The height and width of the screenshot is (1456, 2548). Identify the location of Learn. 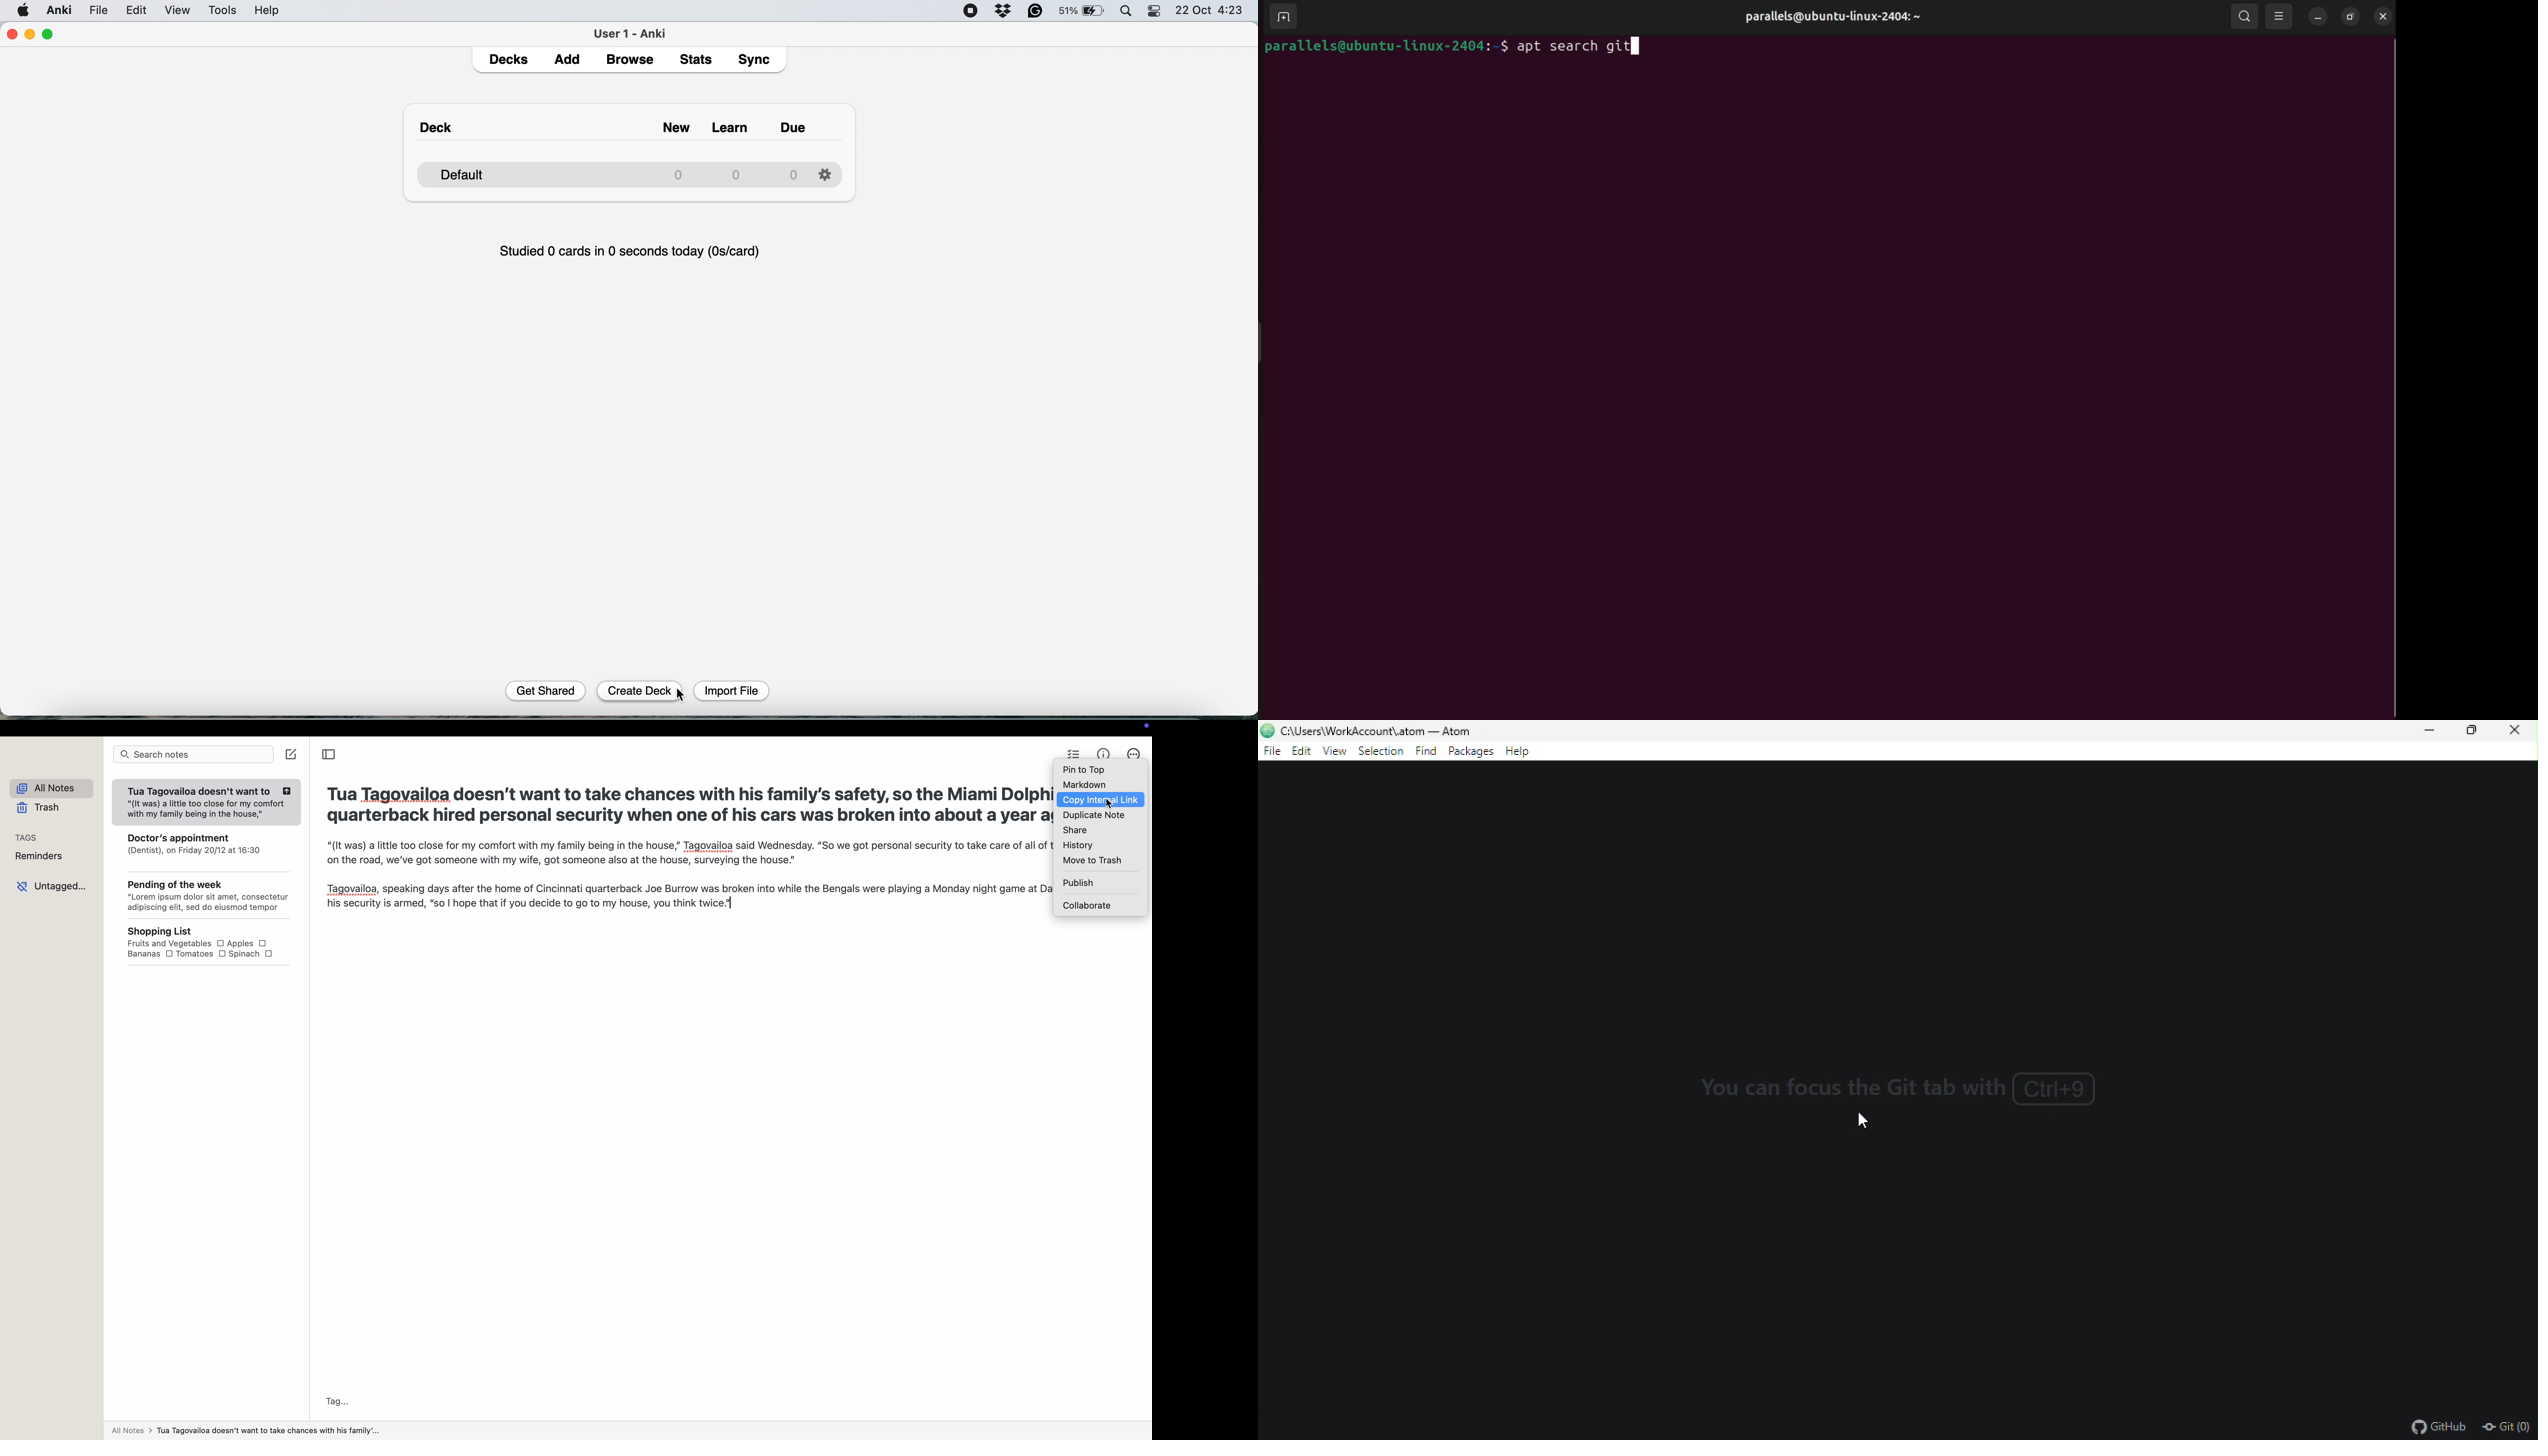
(733, 123).